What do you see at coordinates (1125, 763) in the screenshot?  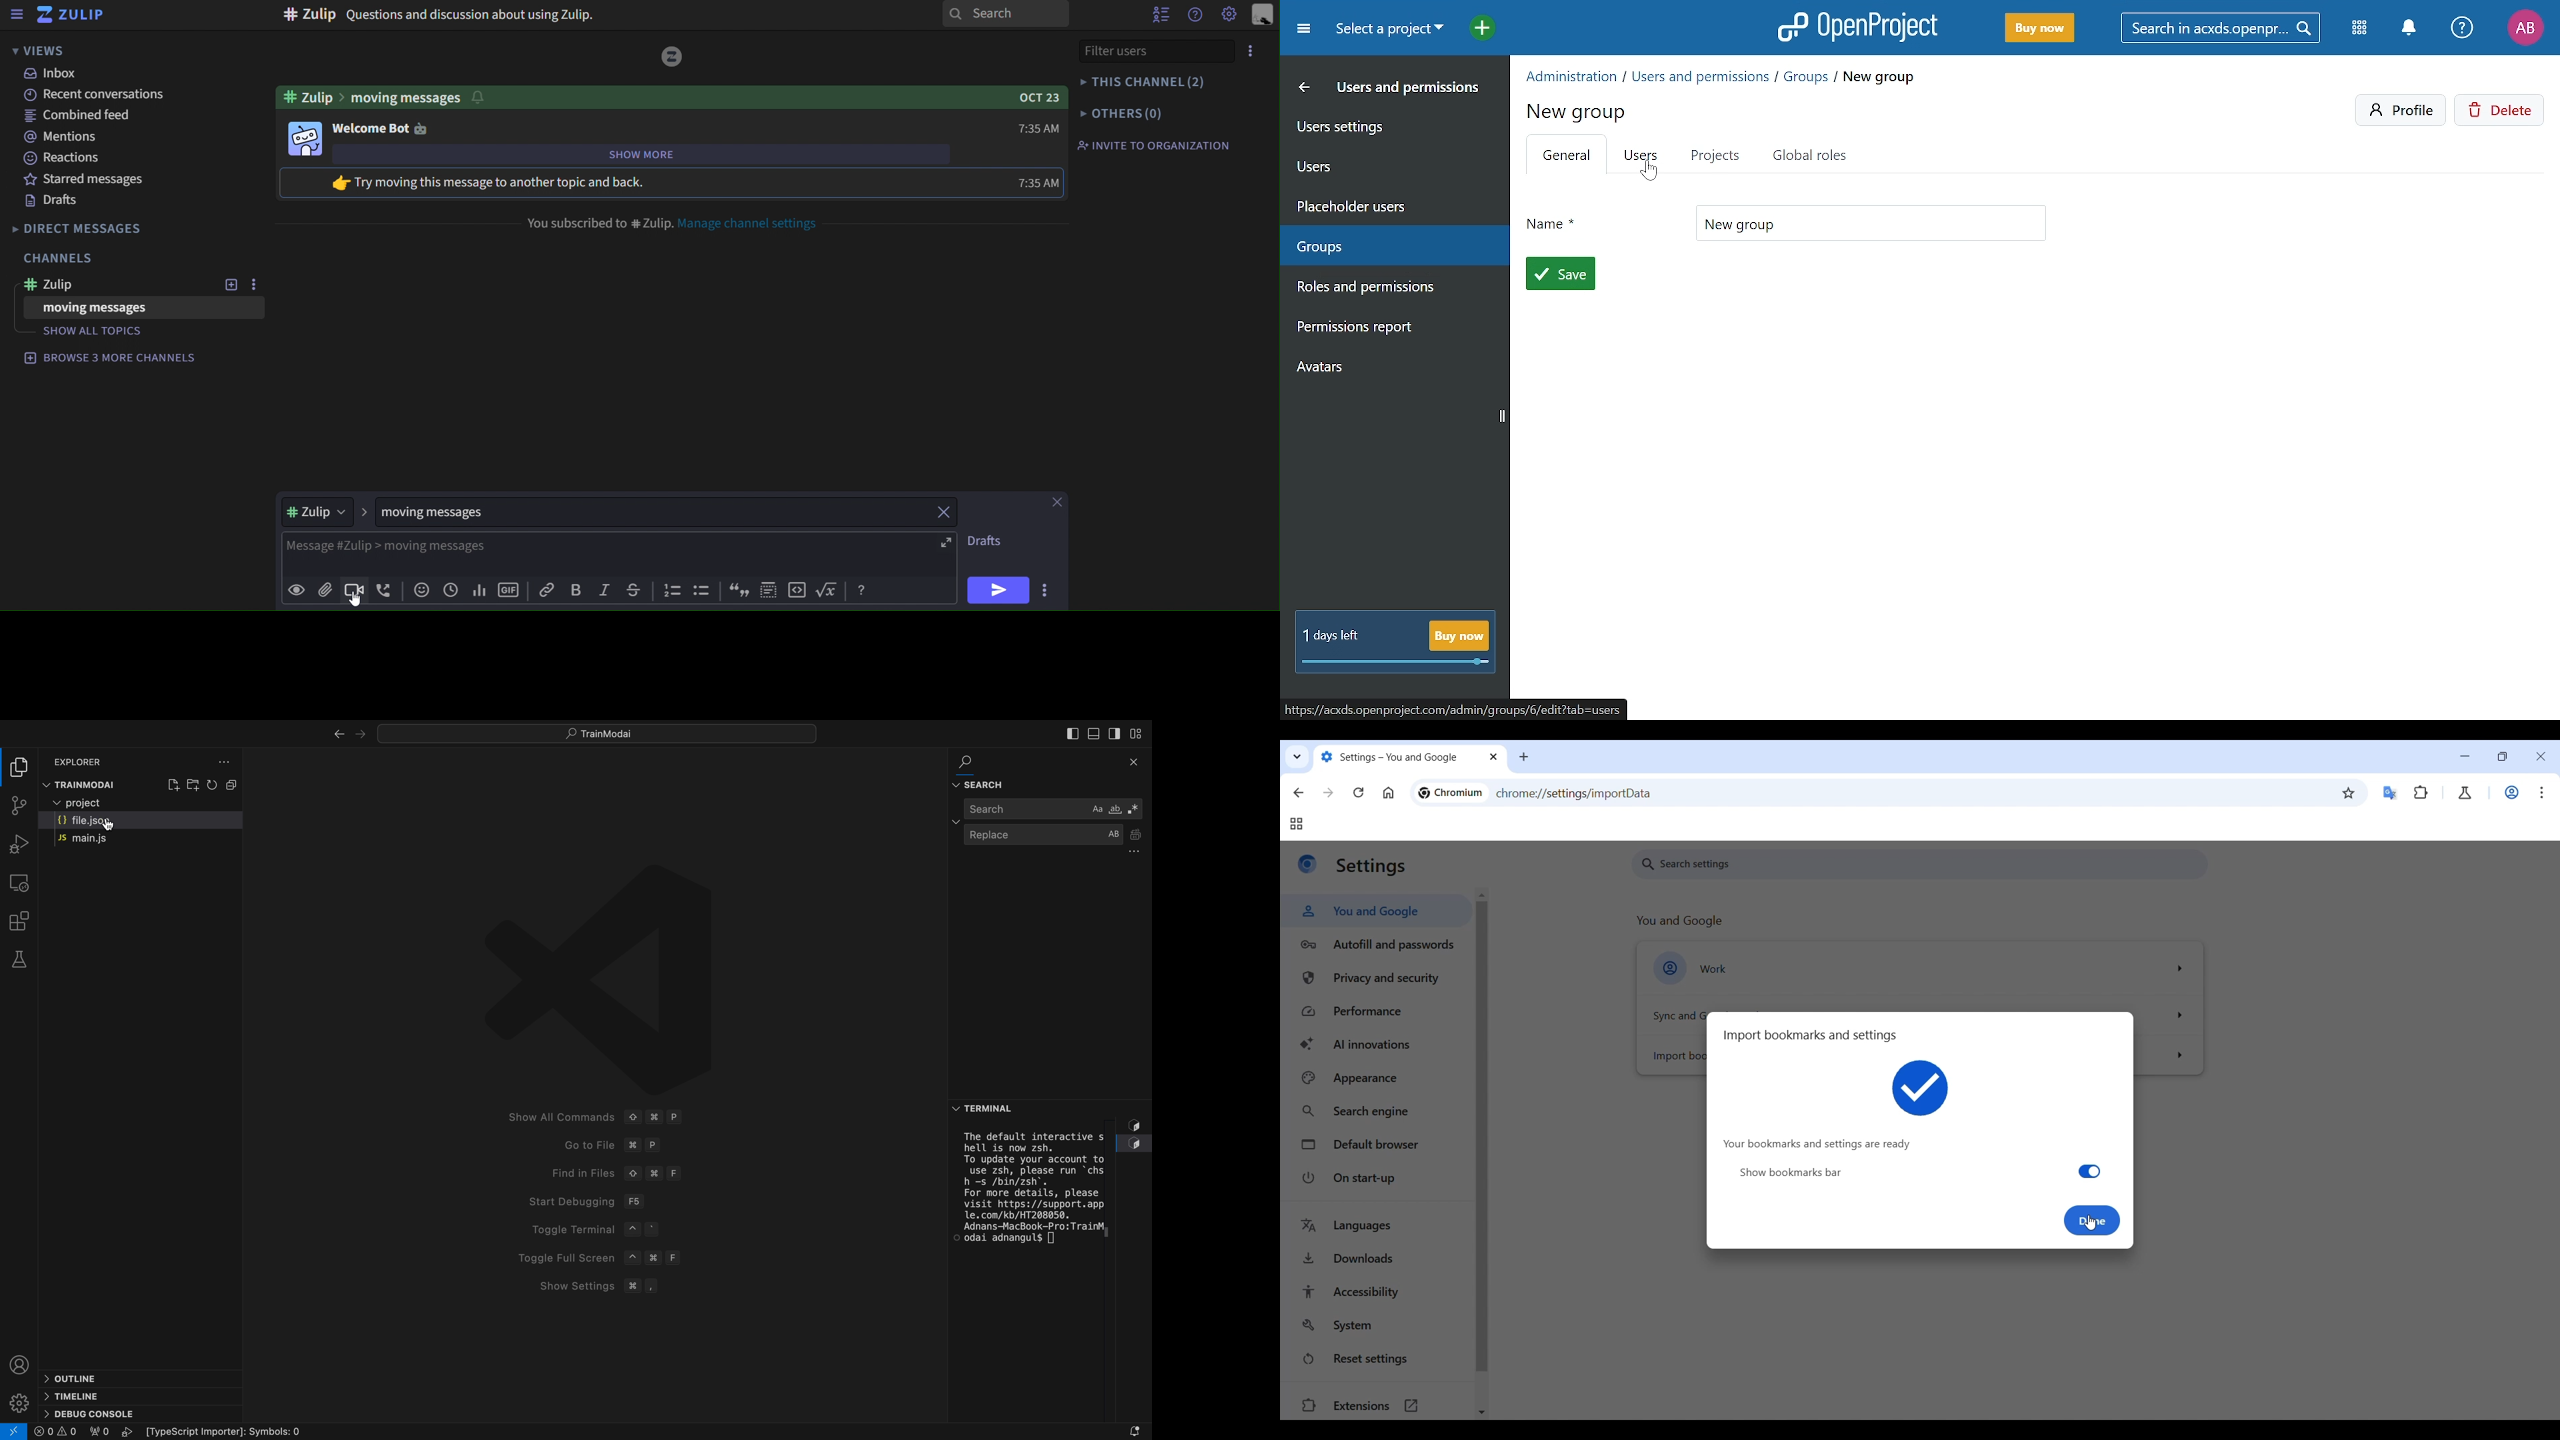 I see `close` at bounding box center [1125, 763].